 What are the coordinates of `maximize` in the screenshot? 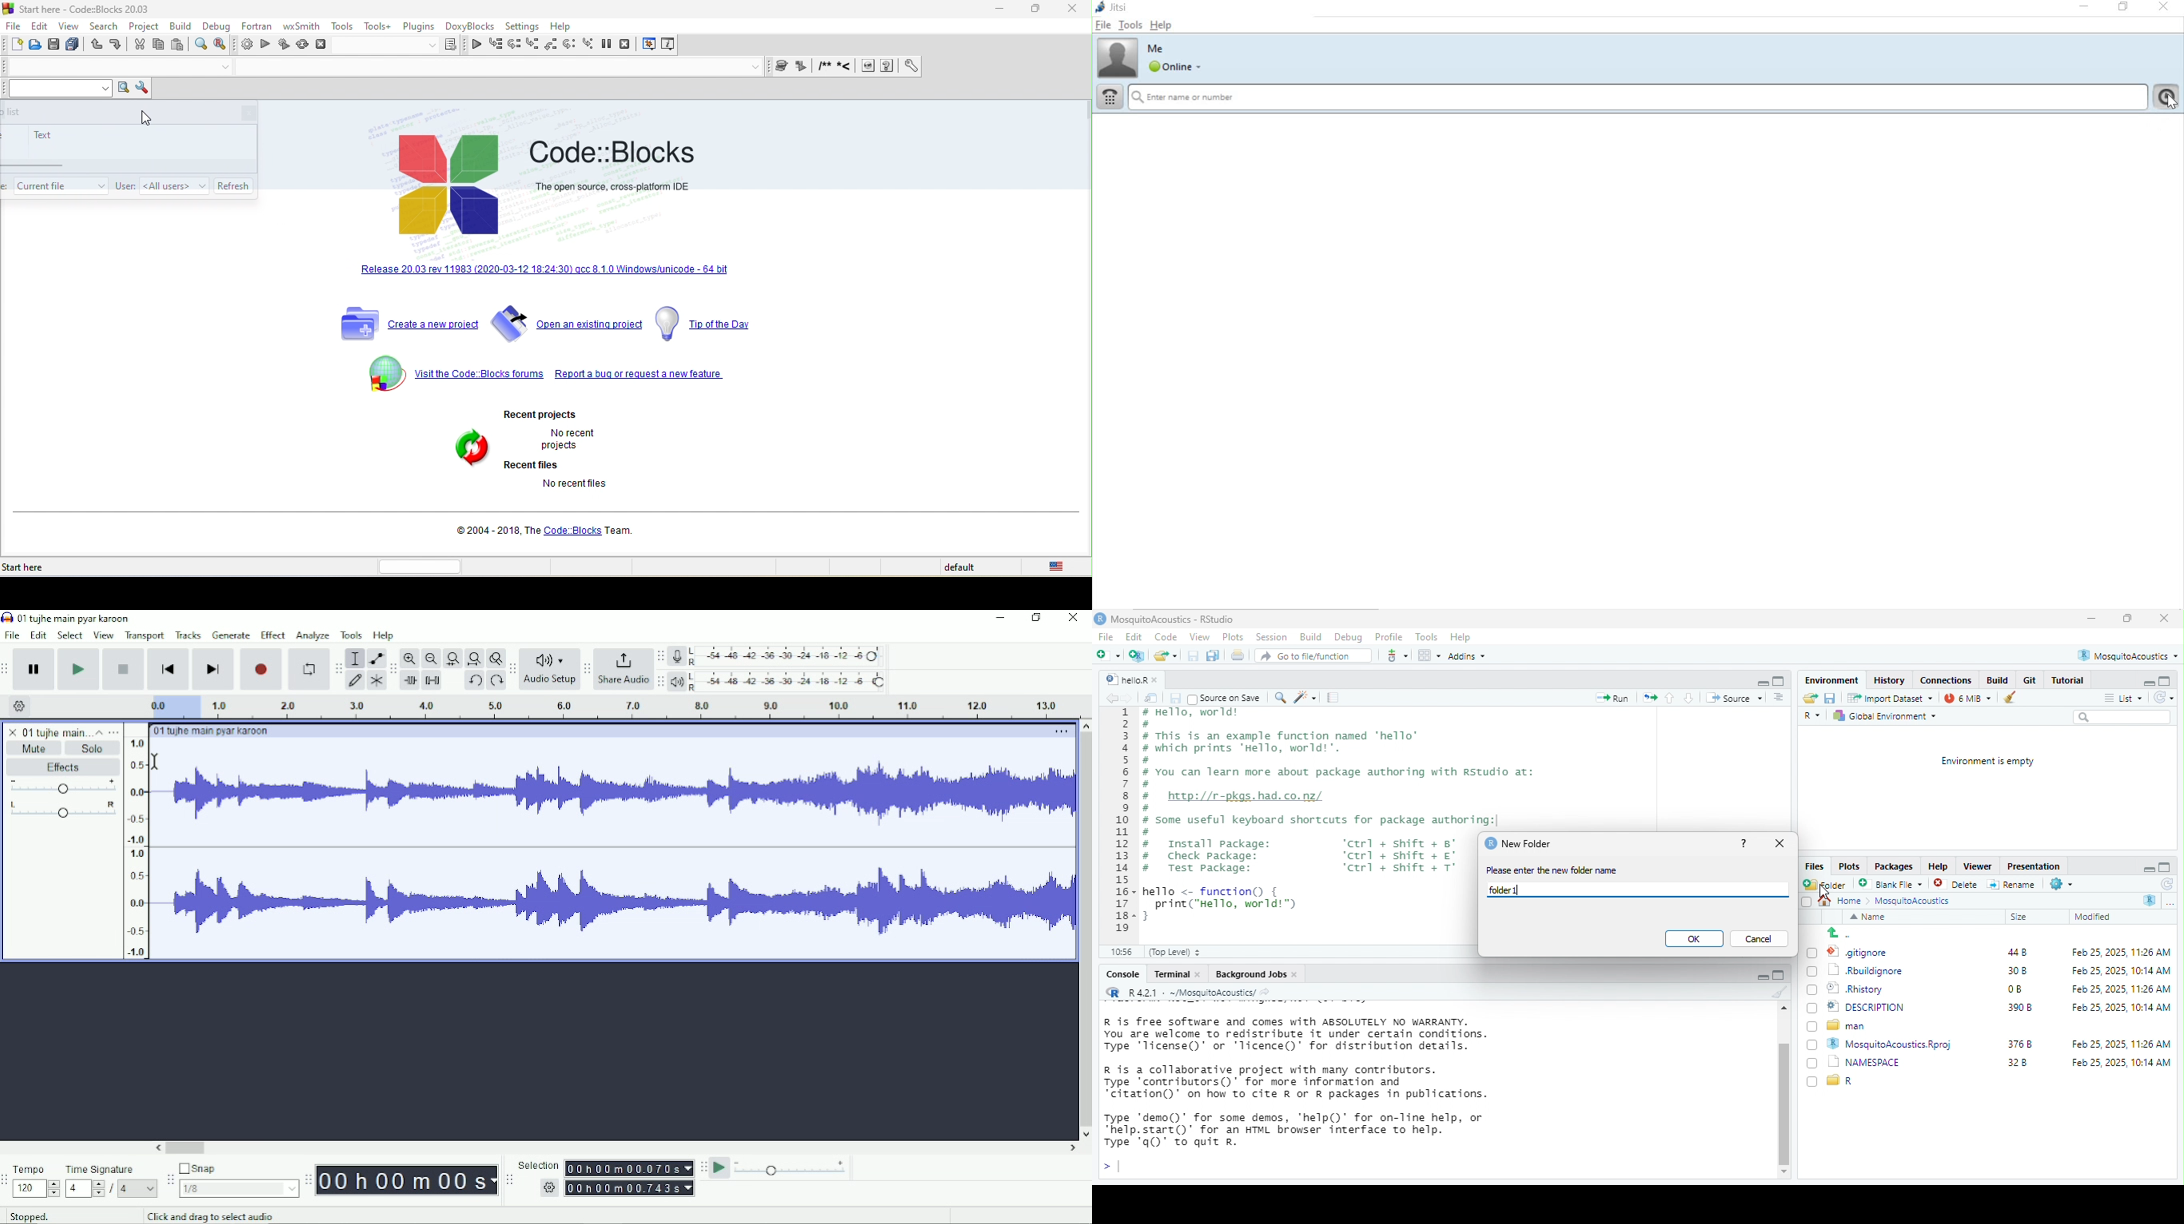 It's located at (2128, 619).